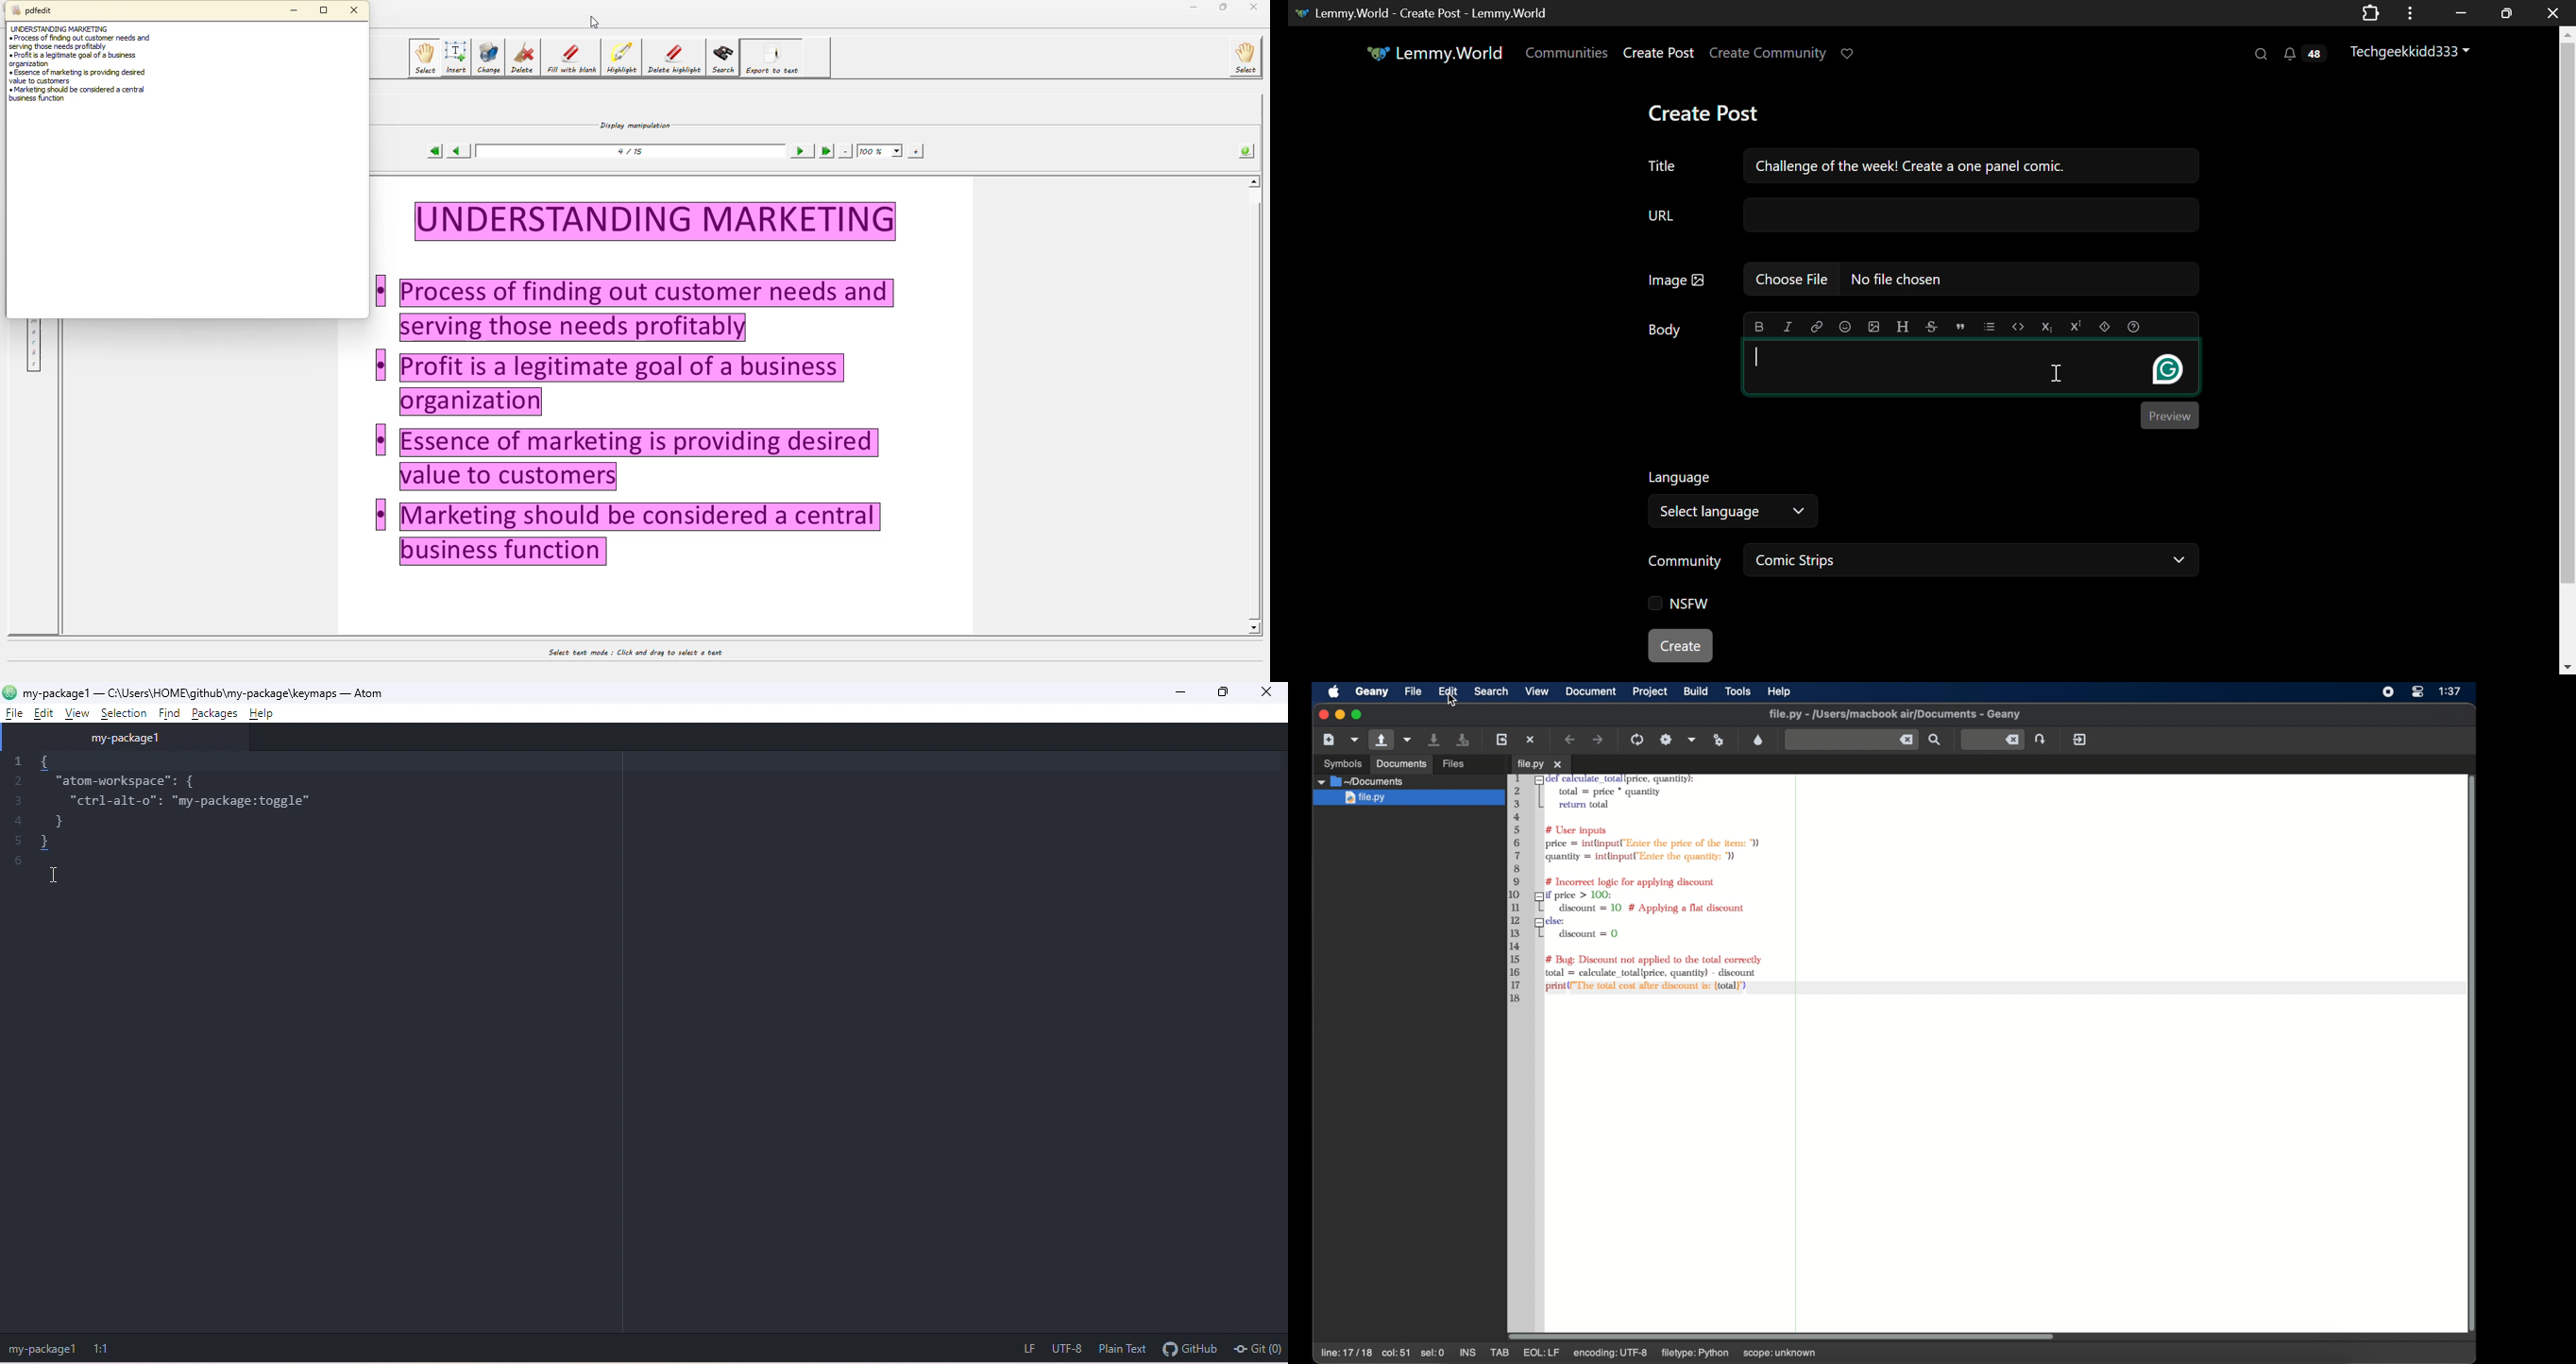  What do you see at coordinates (2549, 11) in the screenshot?
I see `Close Window` at bounding box center [2549, 11].